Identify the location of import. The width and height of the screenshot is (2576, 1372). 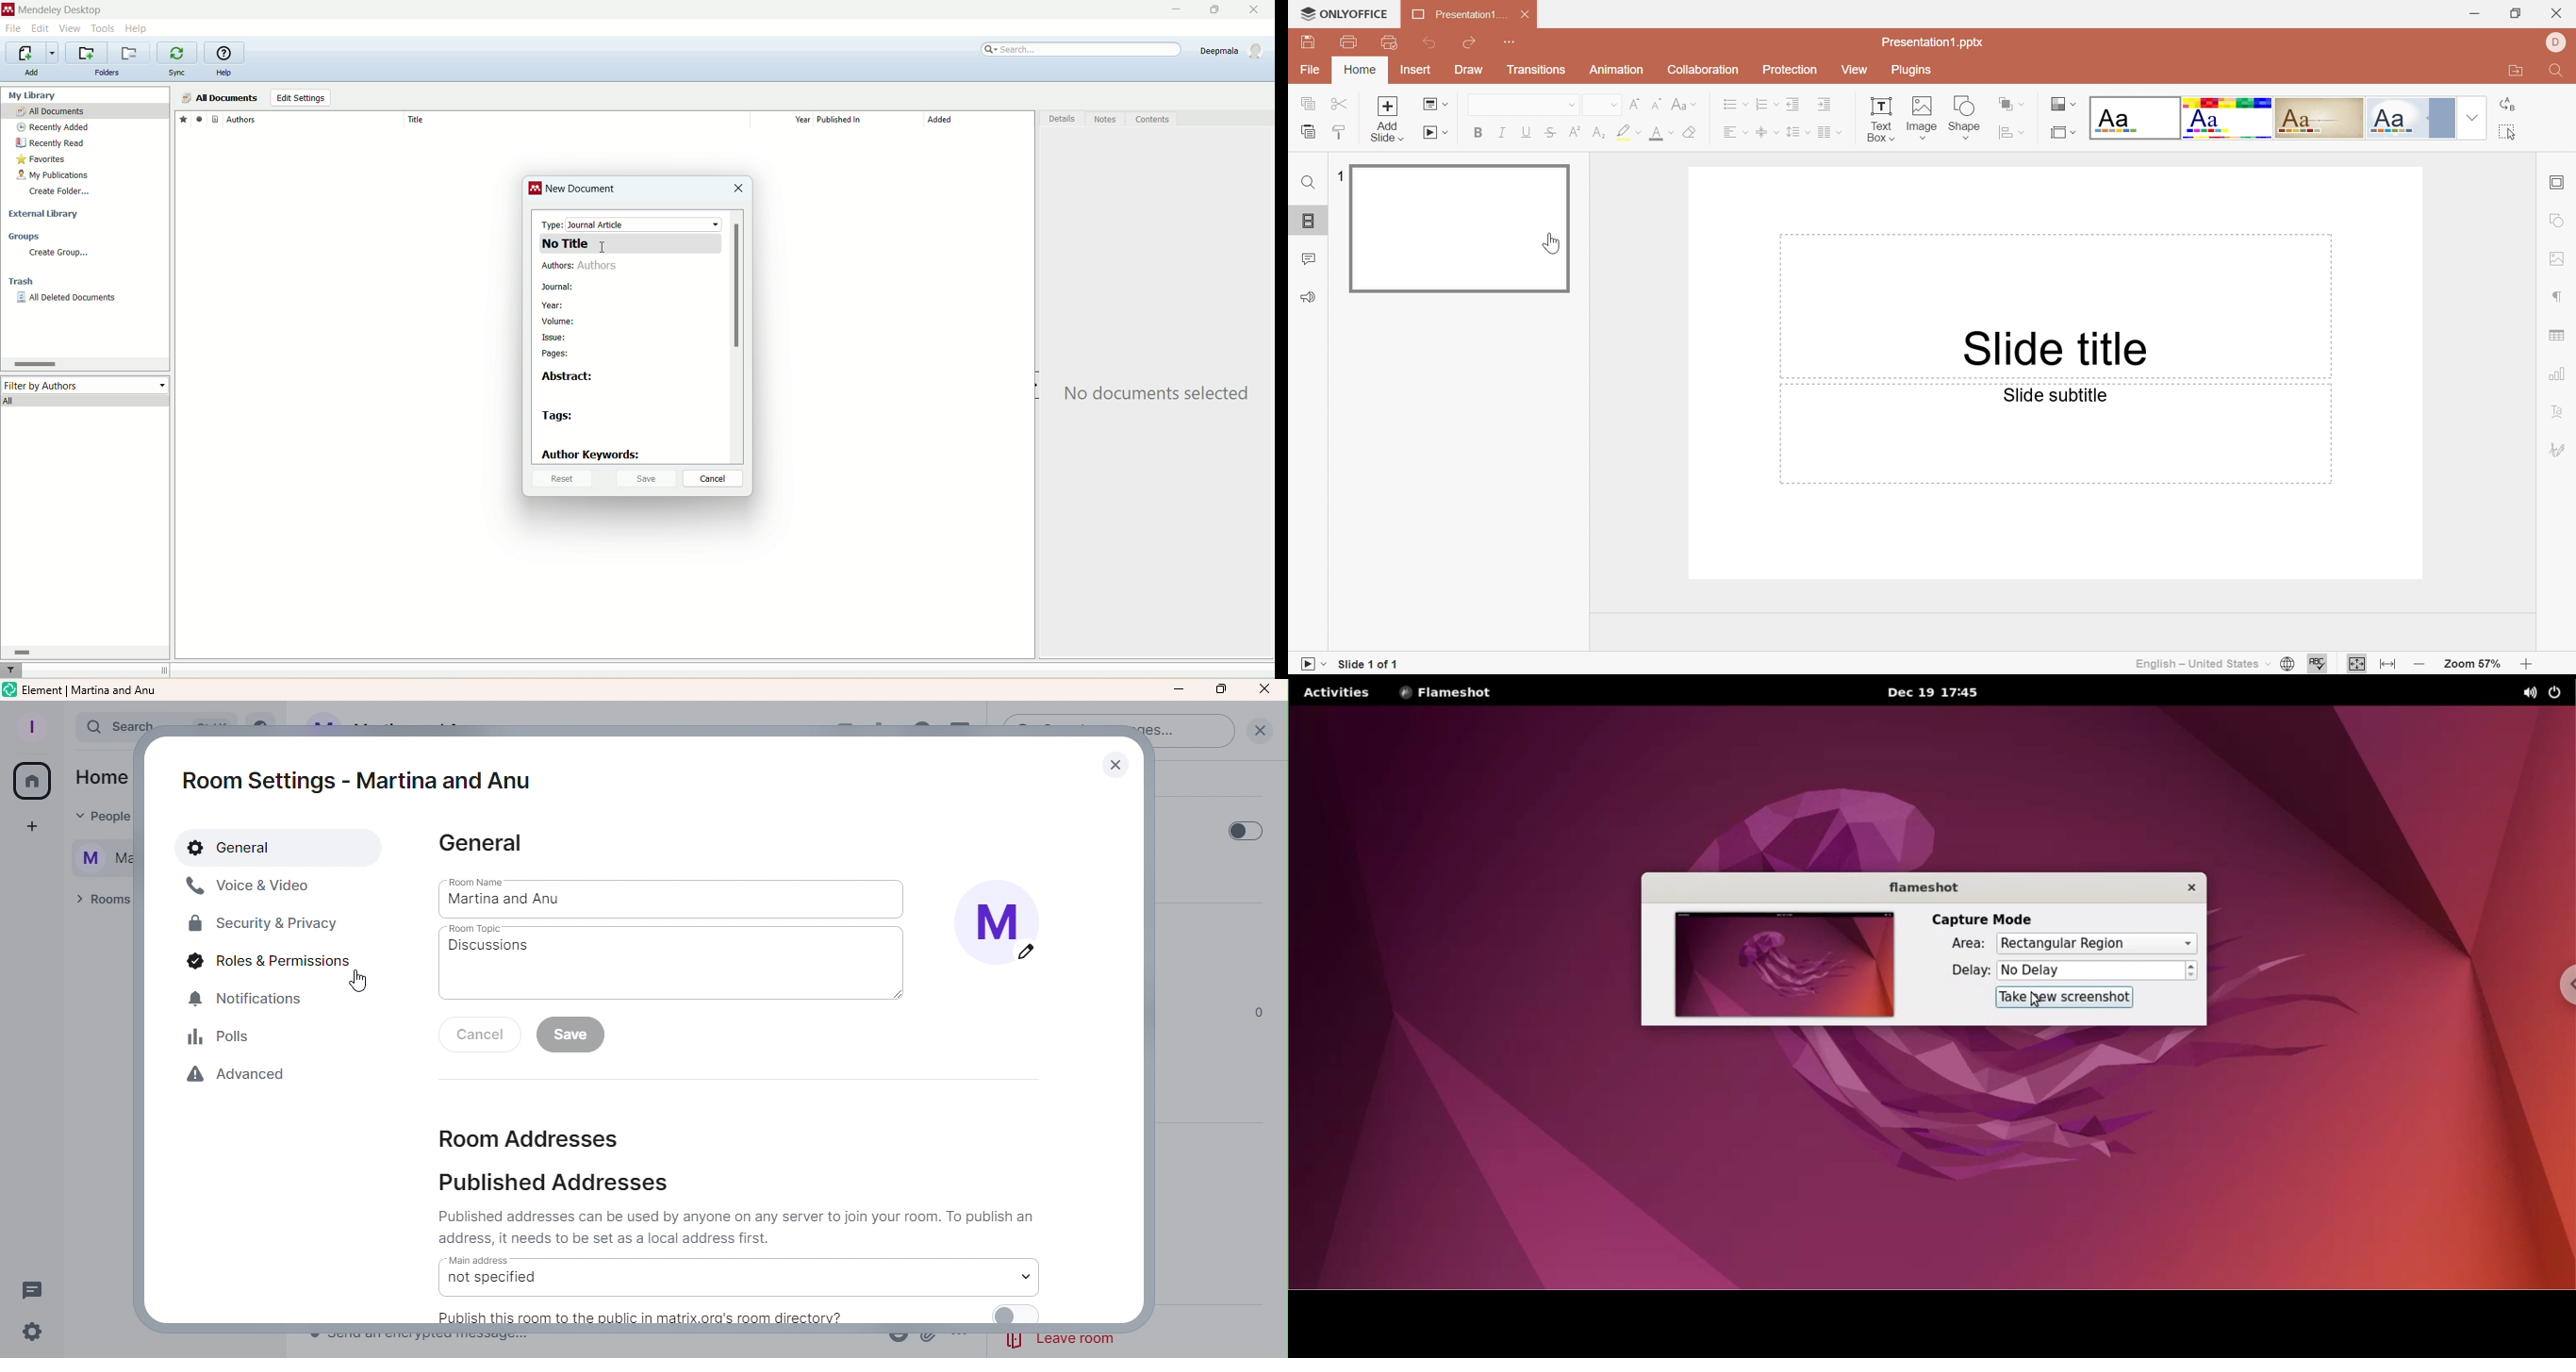
(30, 53).